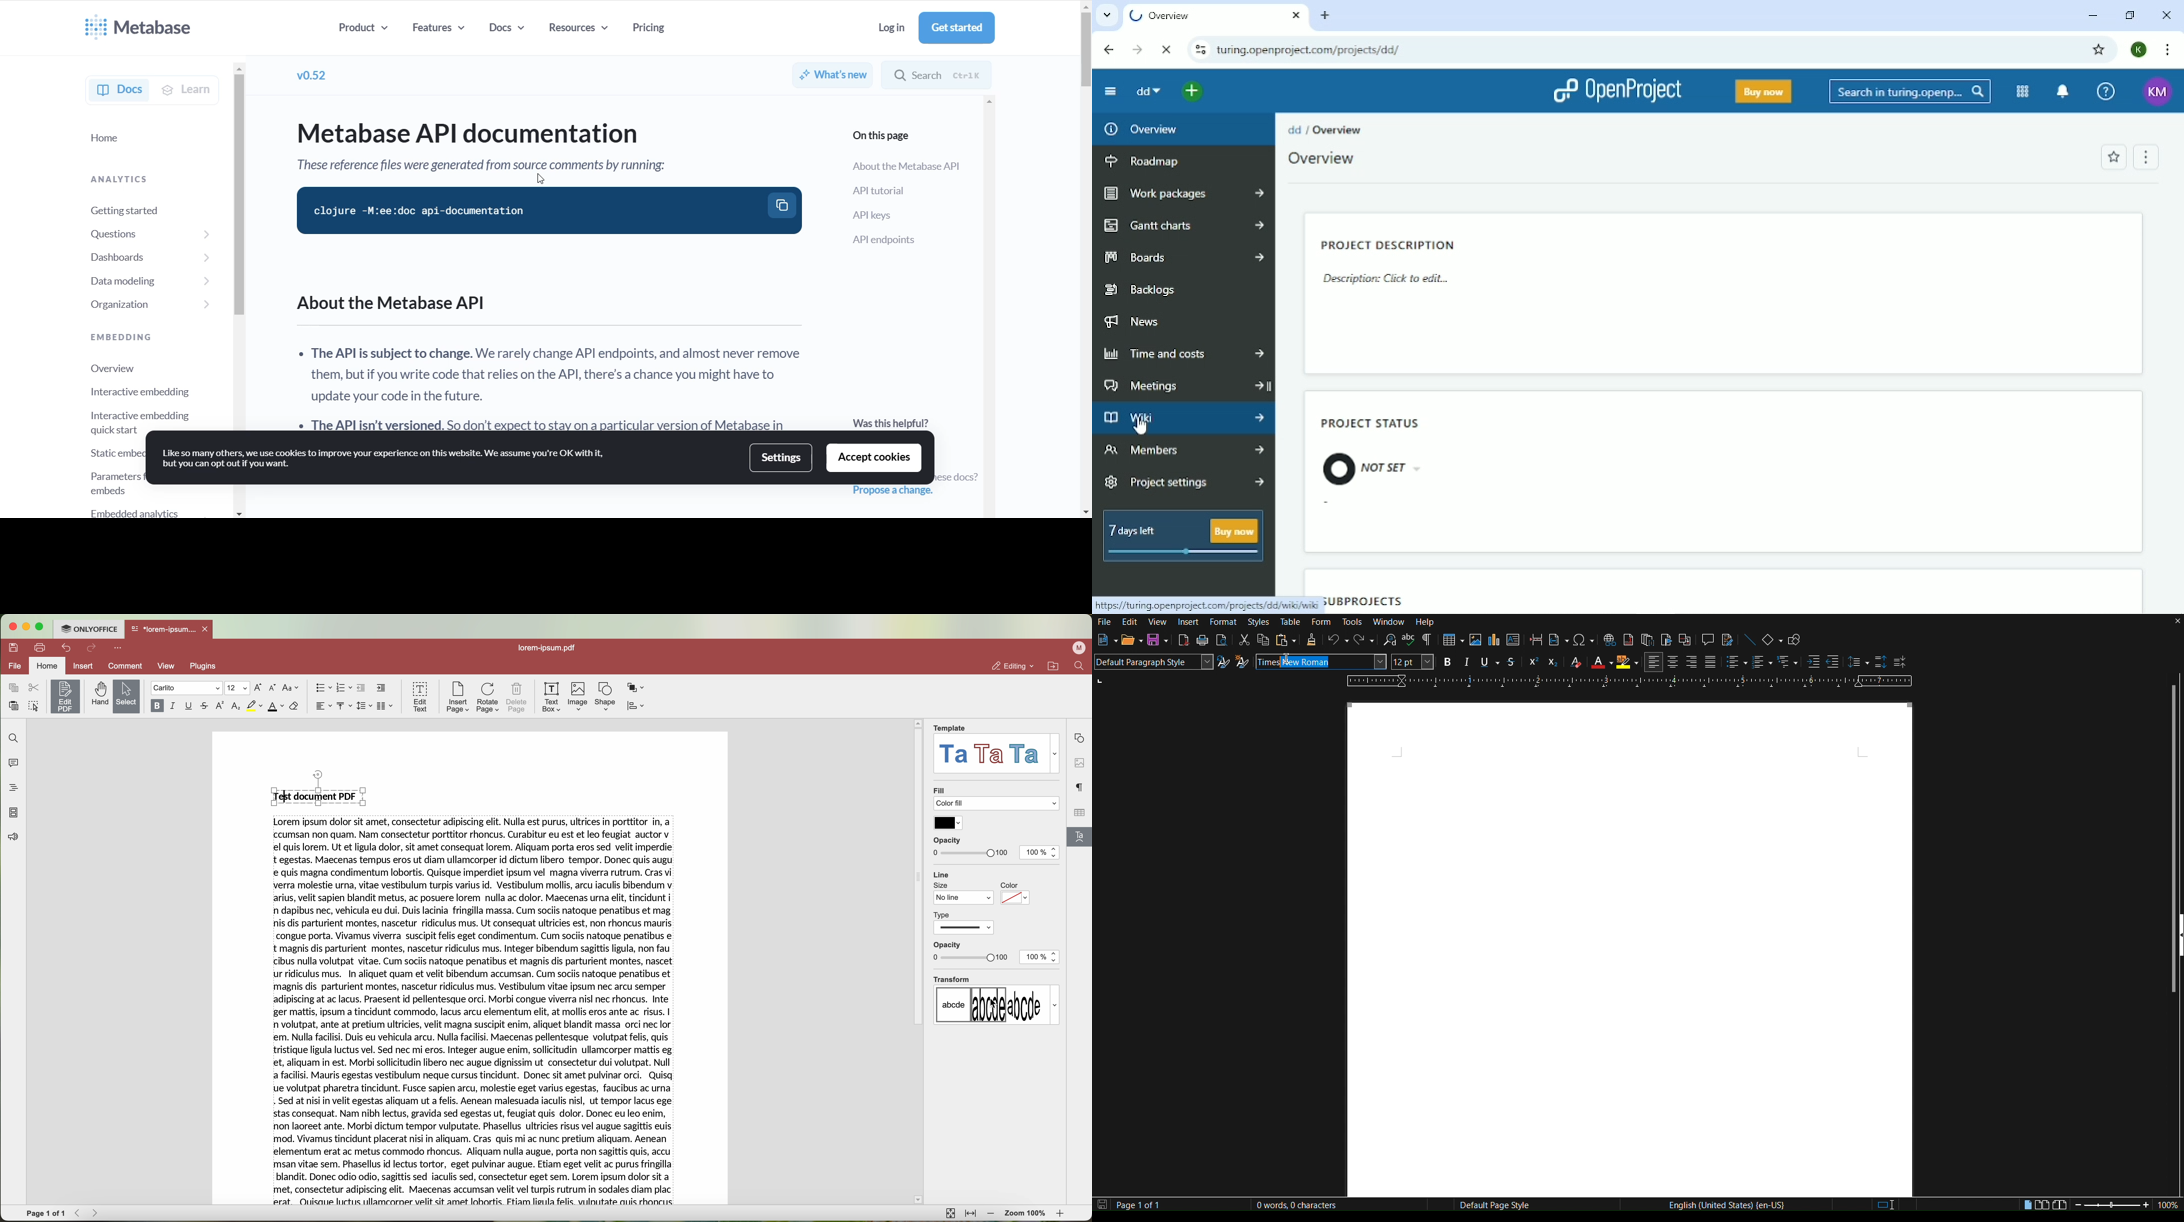  I want to click on shape, so click(604, 698).